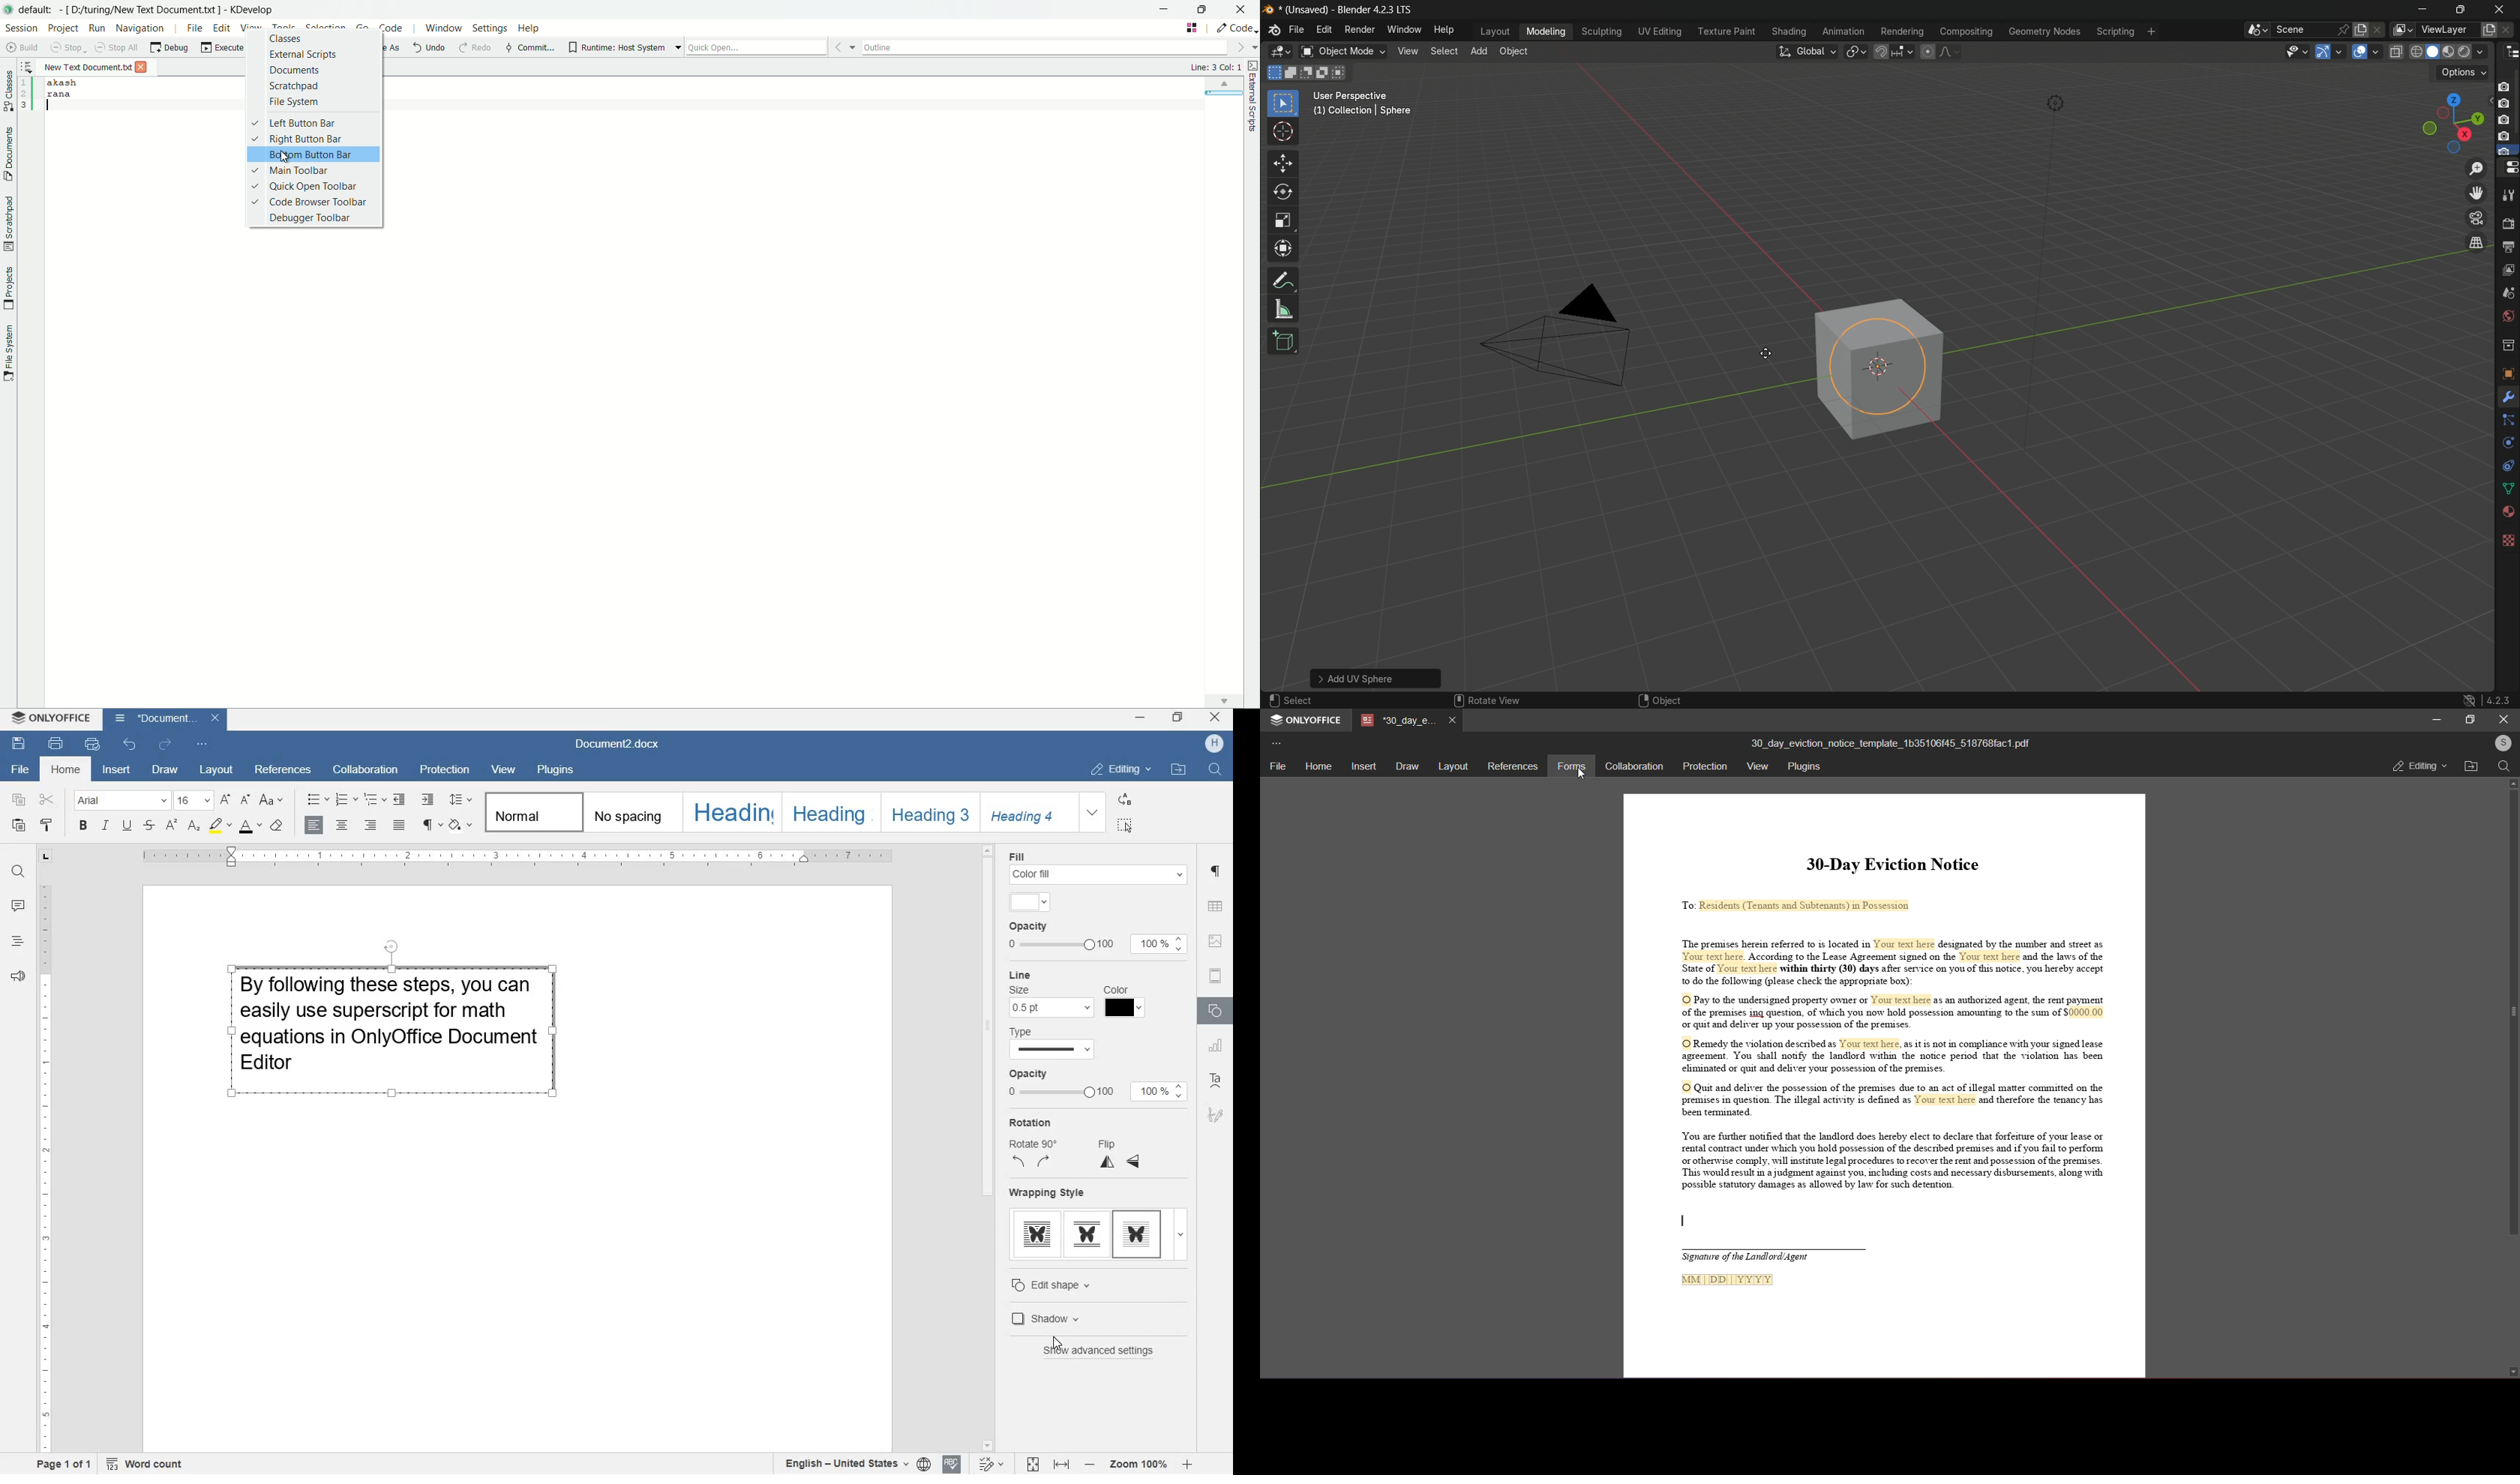  What do you see at coordinates (1272, 30) in the screenshot?
I see `logo` at bounding box center [1272, 30].